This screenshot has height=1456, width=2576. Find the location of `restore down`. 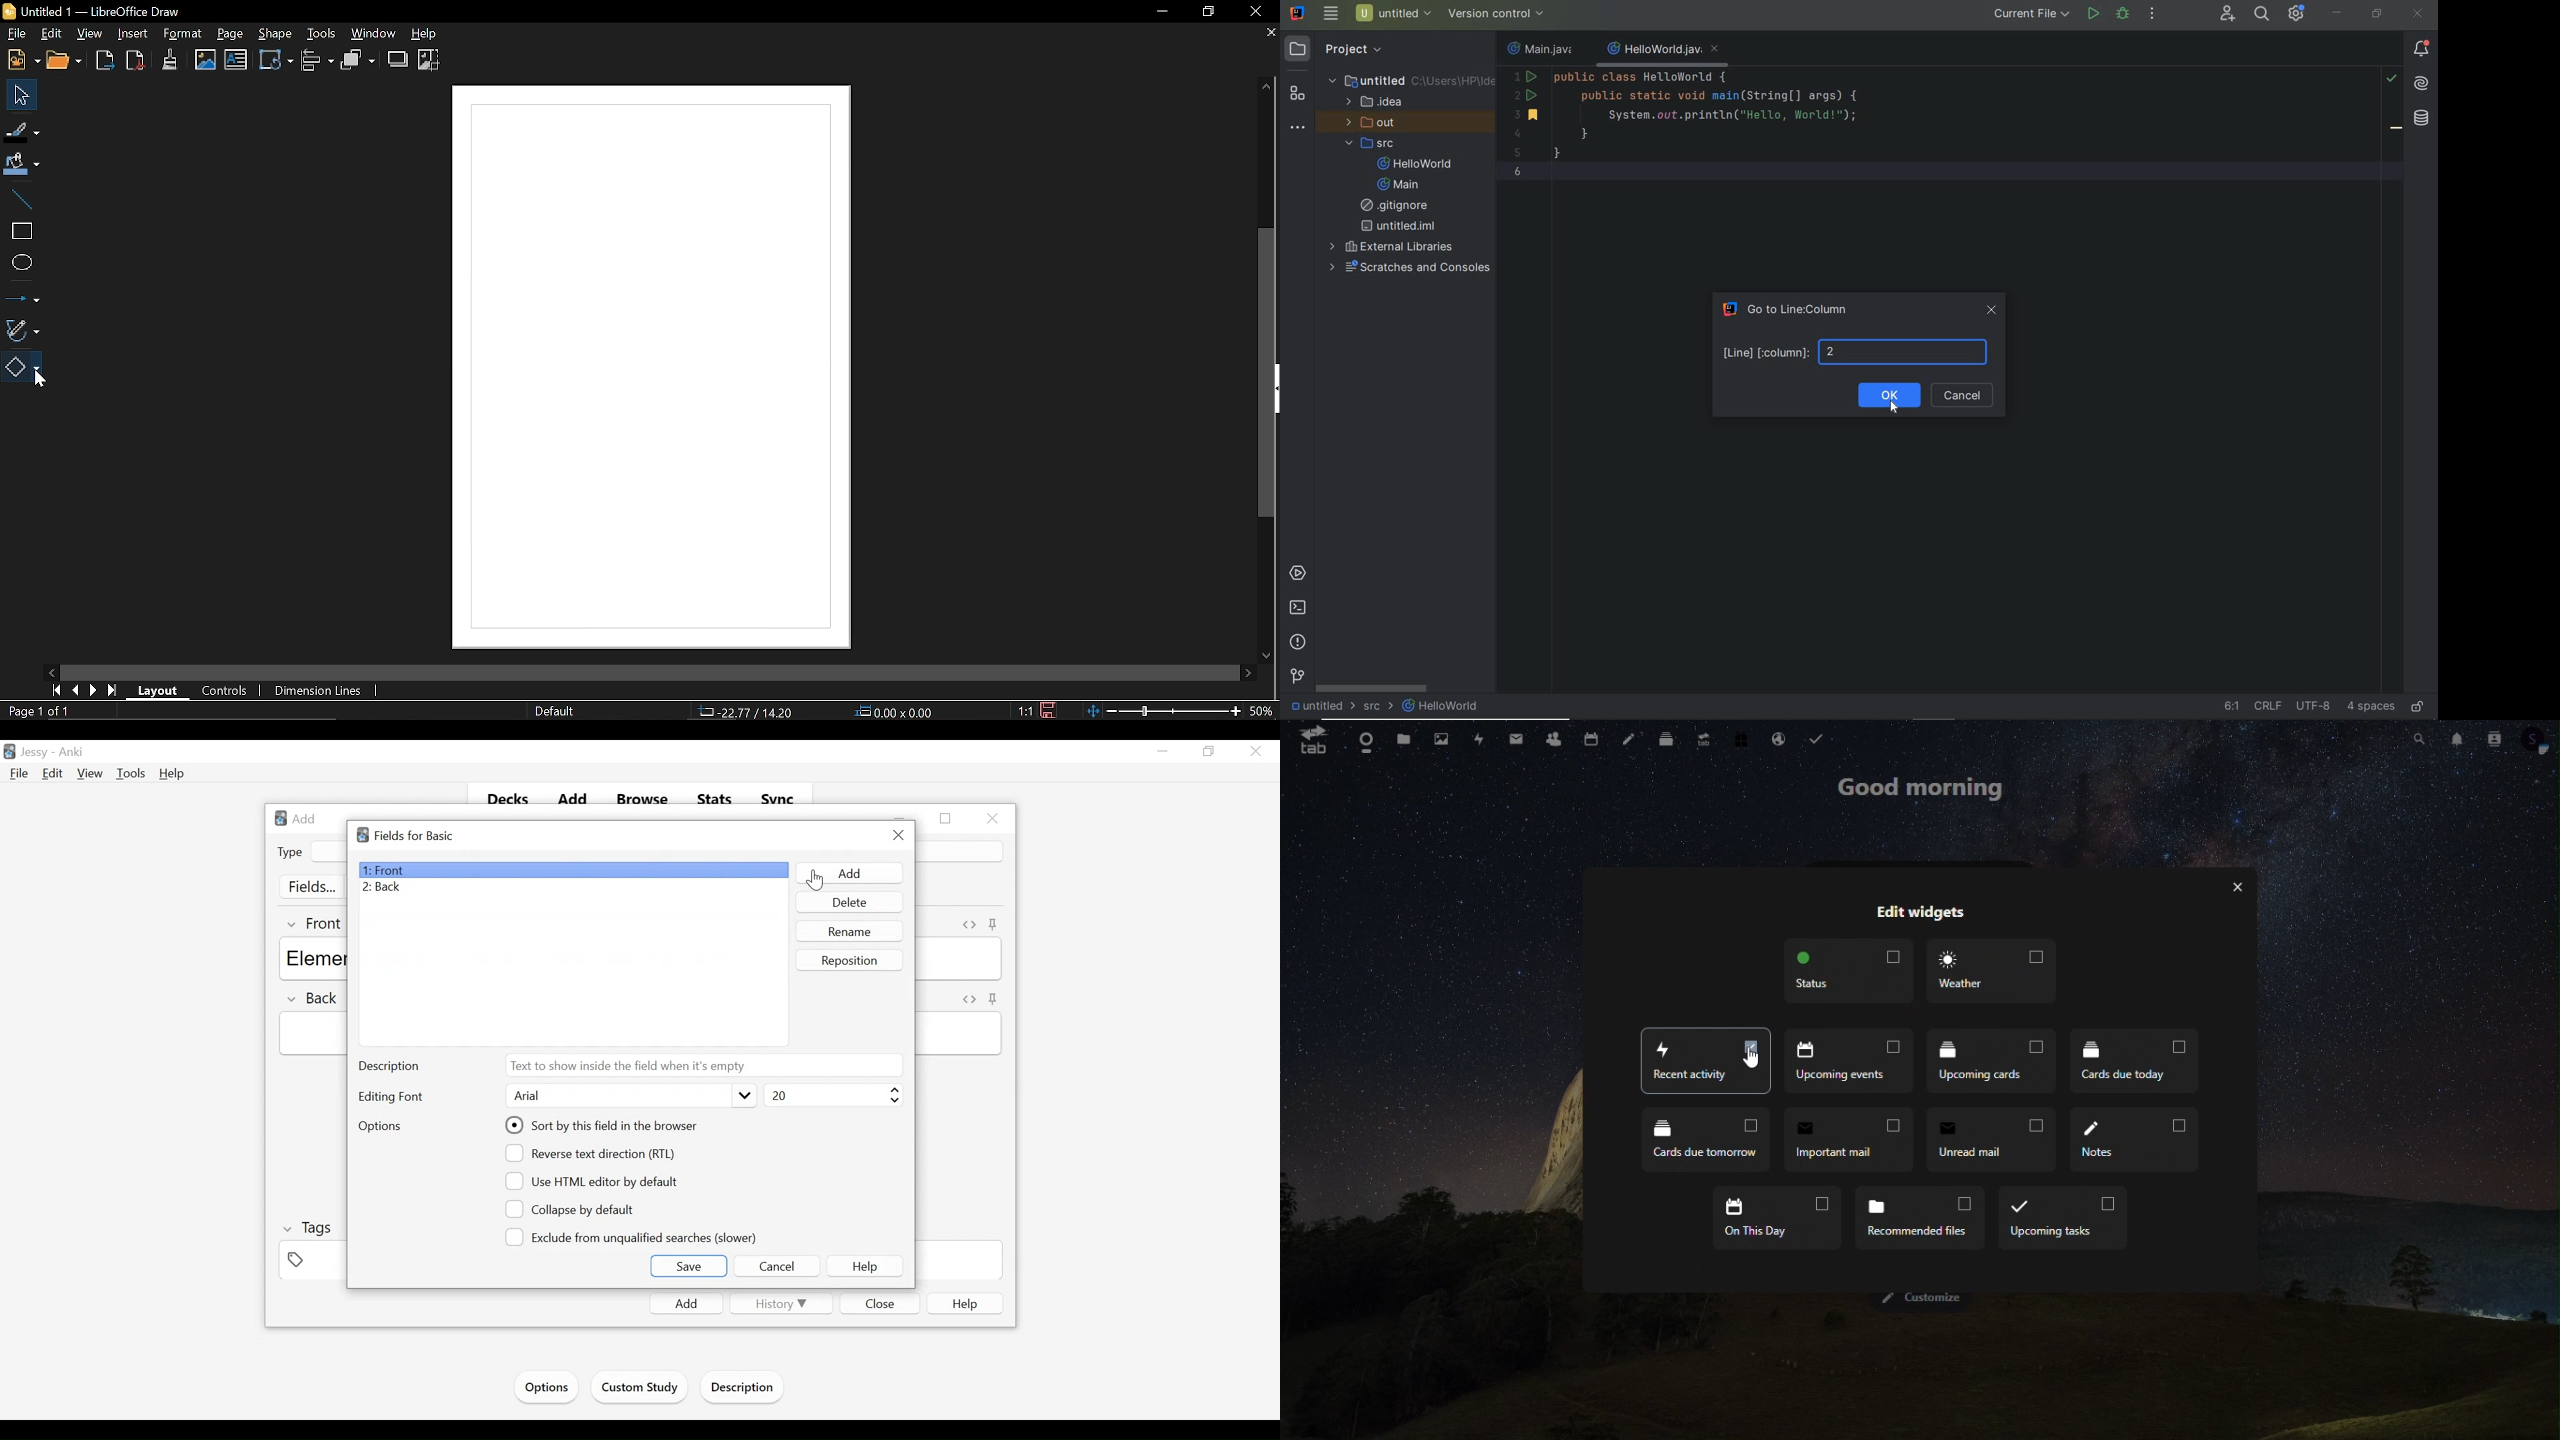

restore down is located at coordinates (2377, 15).